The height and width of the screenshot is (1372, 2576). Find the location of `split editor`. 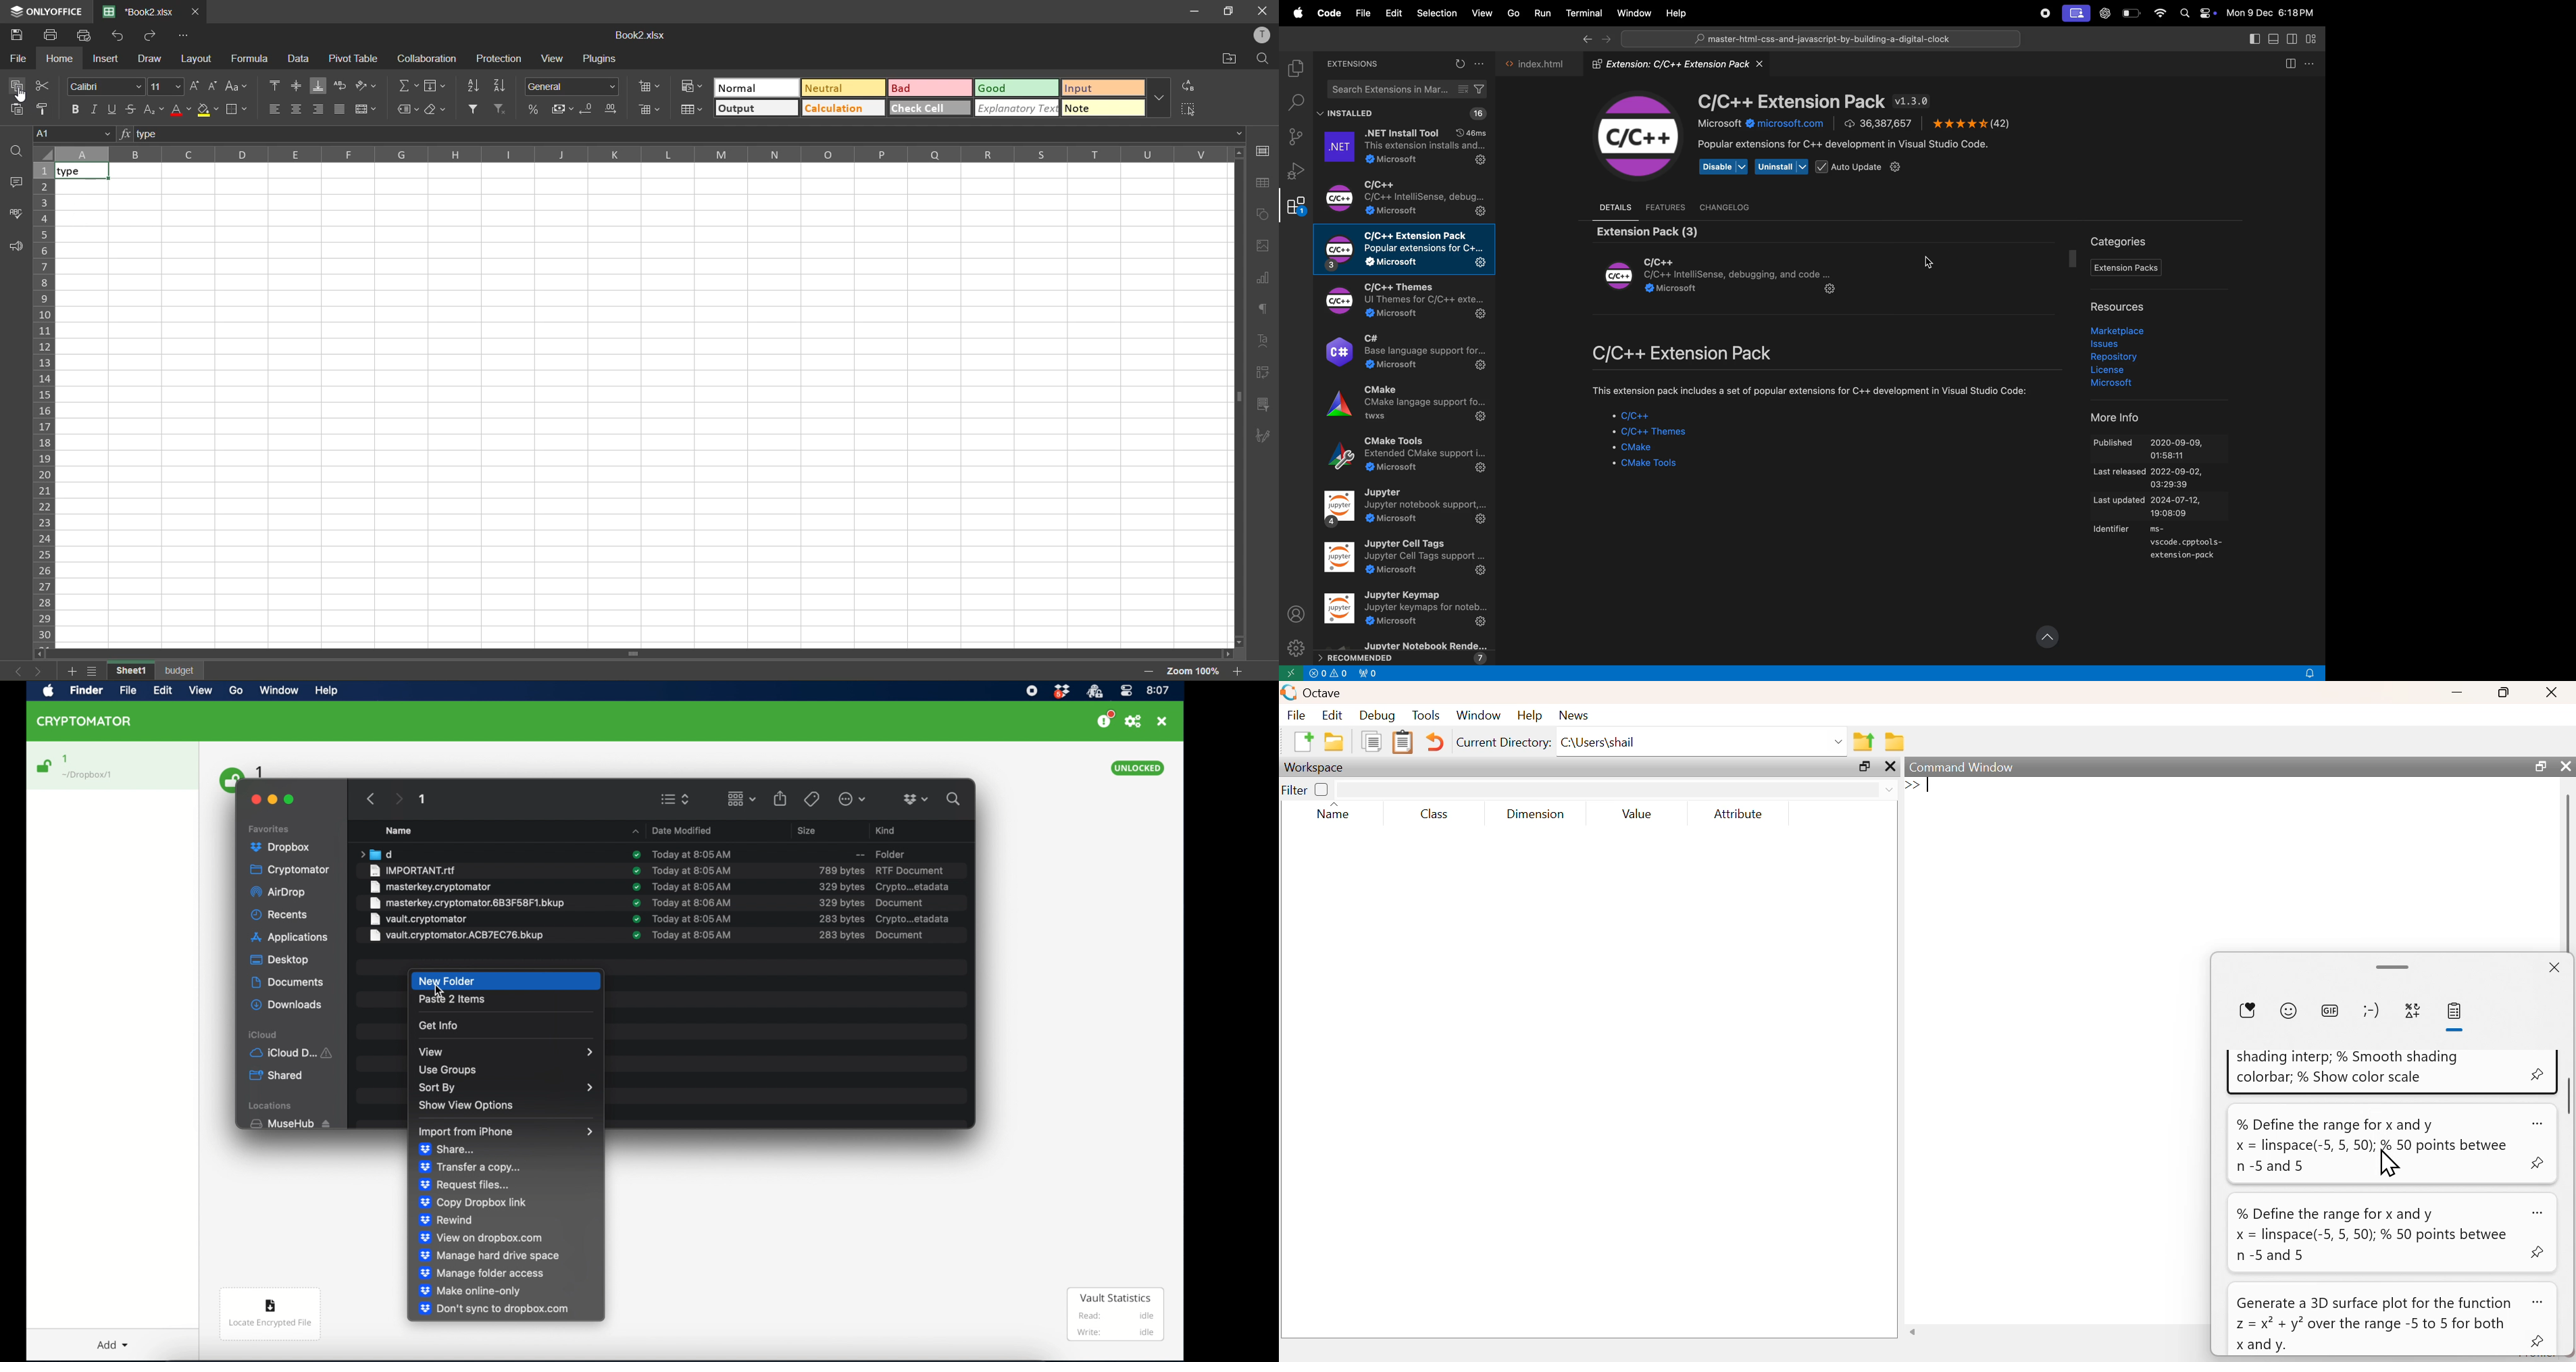

split editor is located at coordinates (2288, 63).